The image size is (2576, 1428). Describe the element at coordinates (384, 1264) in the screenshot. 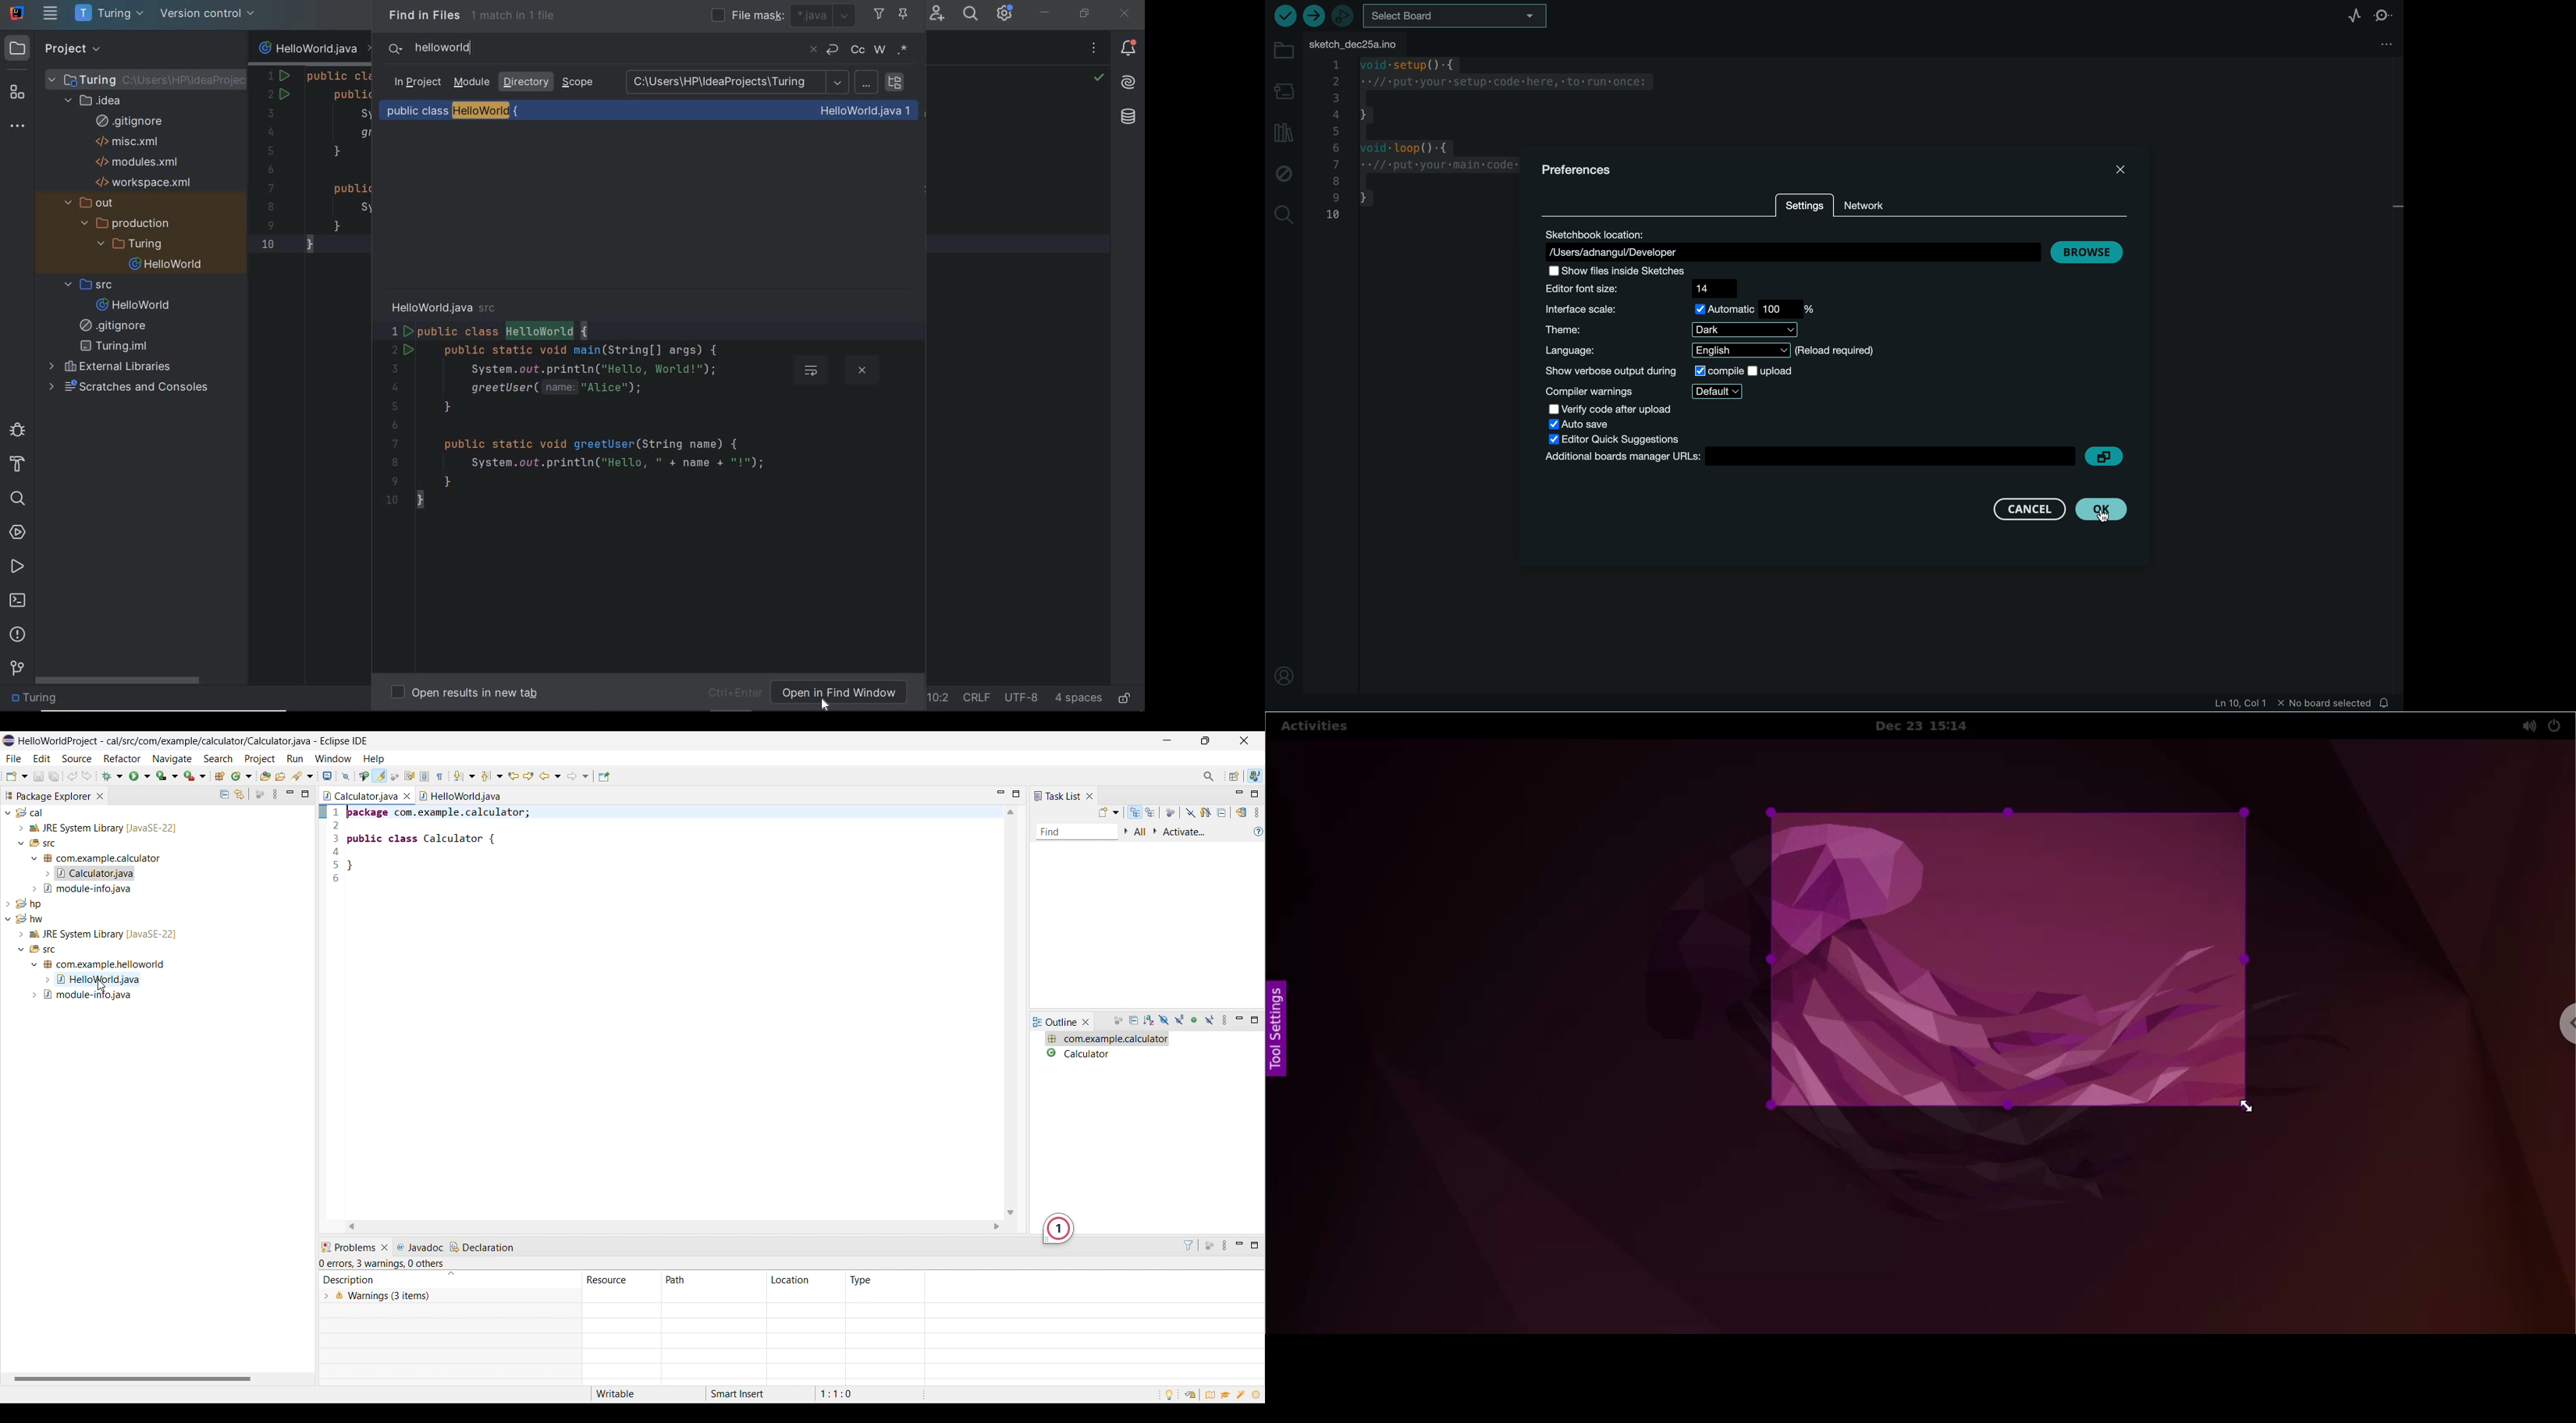

I see `Current errors and warnings` at that location.